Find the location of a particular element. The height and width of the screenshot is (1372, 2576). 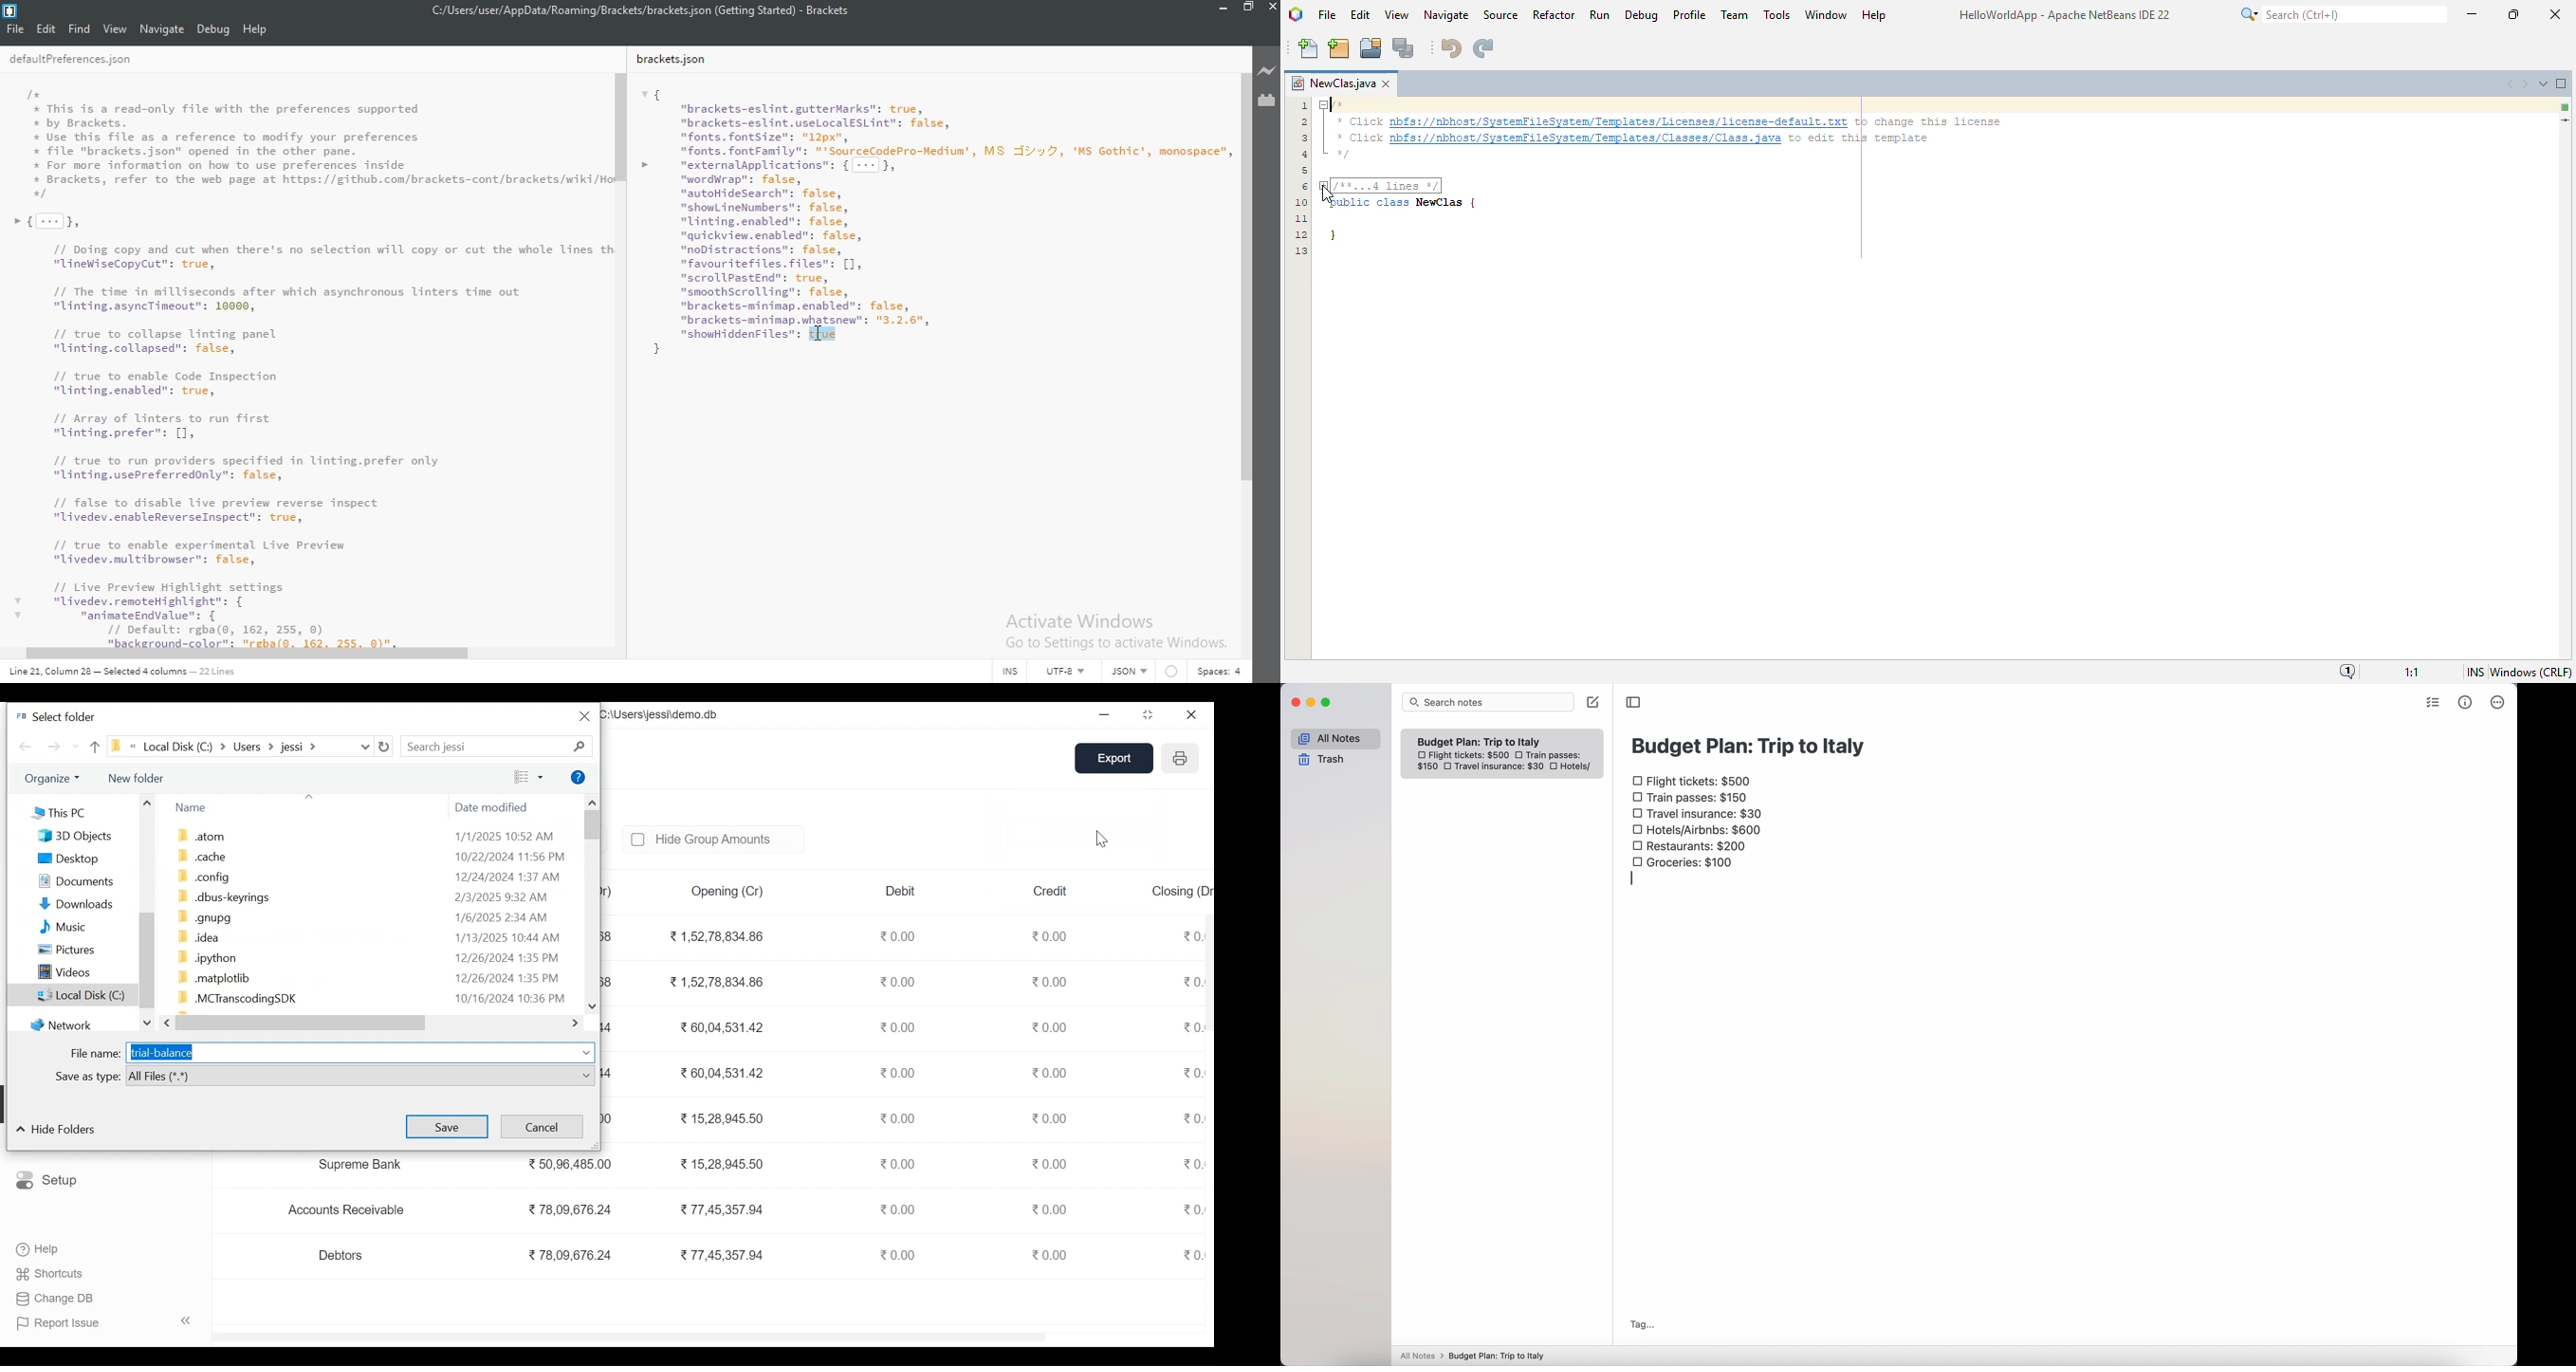

help is located at coordinates (1875, 14).